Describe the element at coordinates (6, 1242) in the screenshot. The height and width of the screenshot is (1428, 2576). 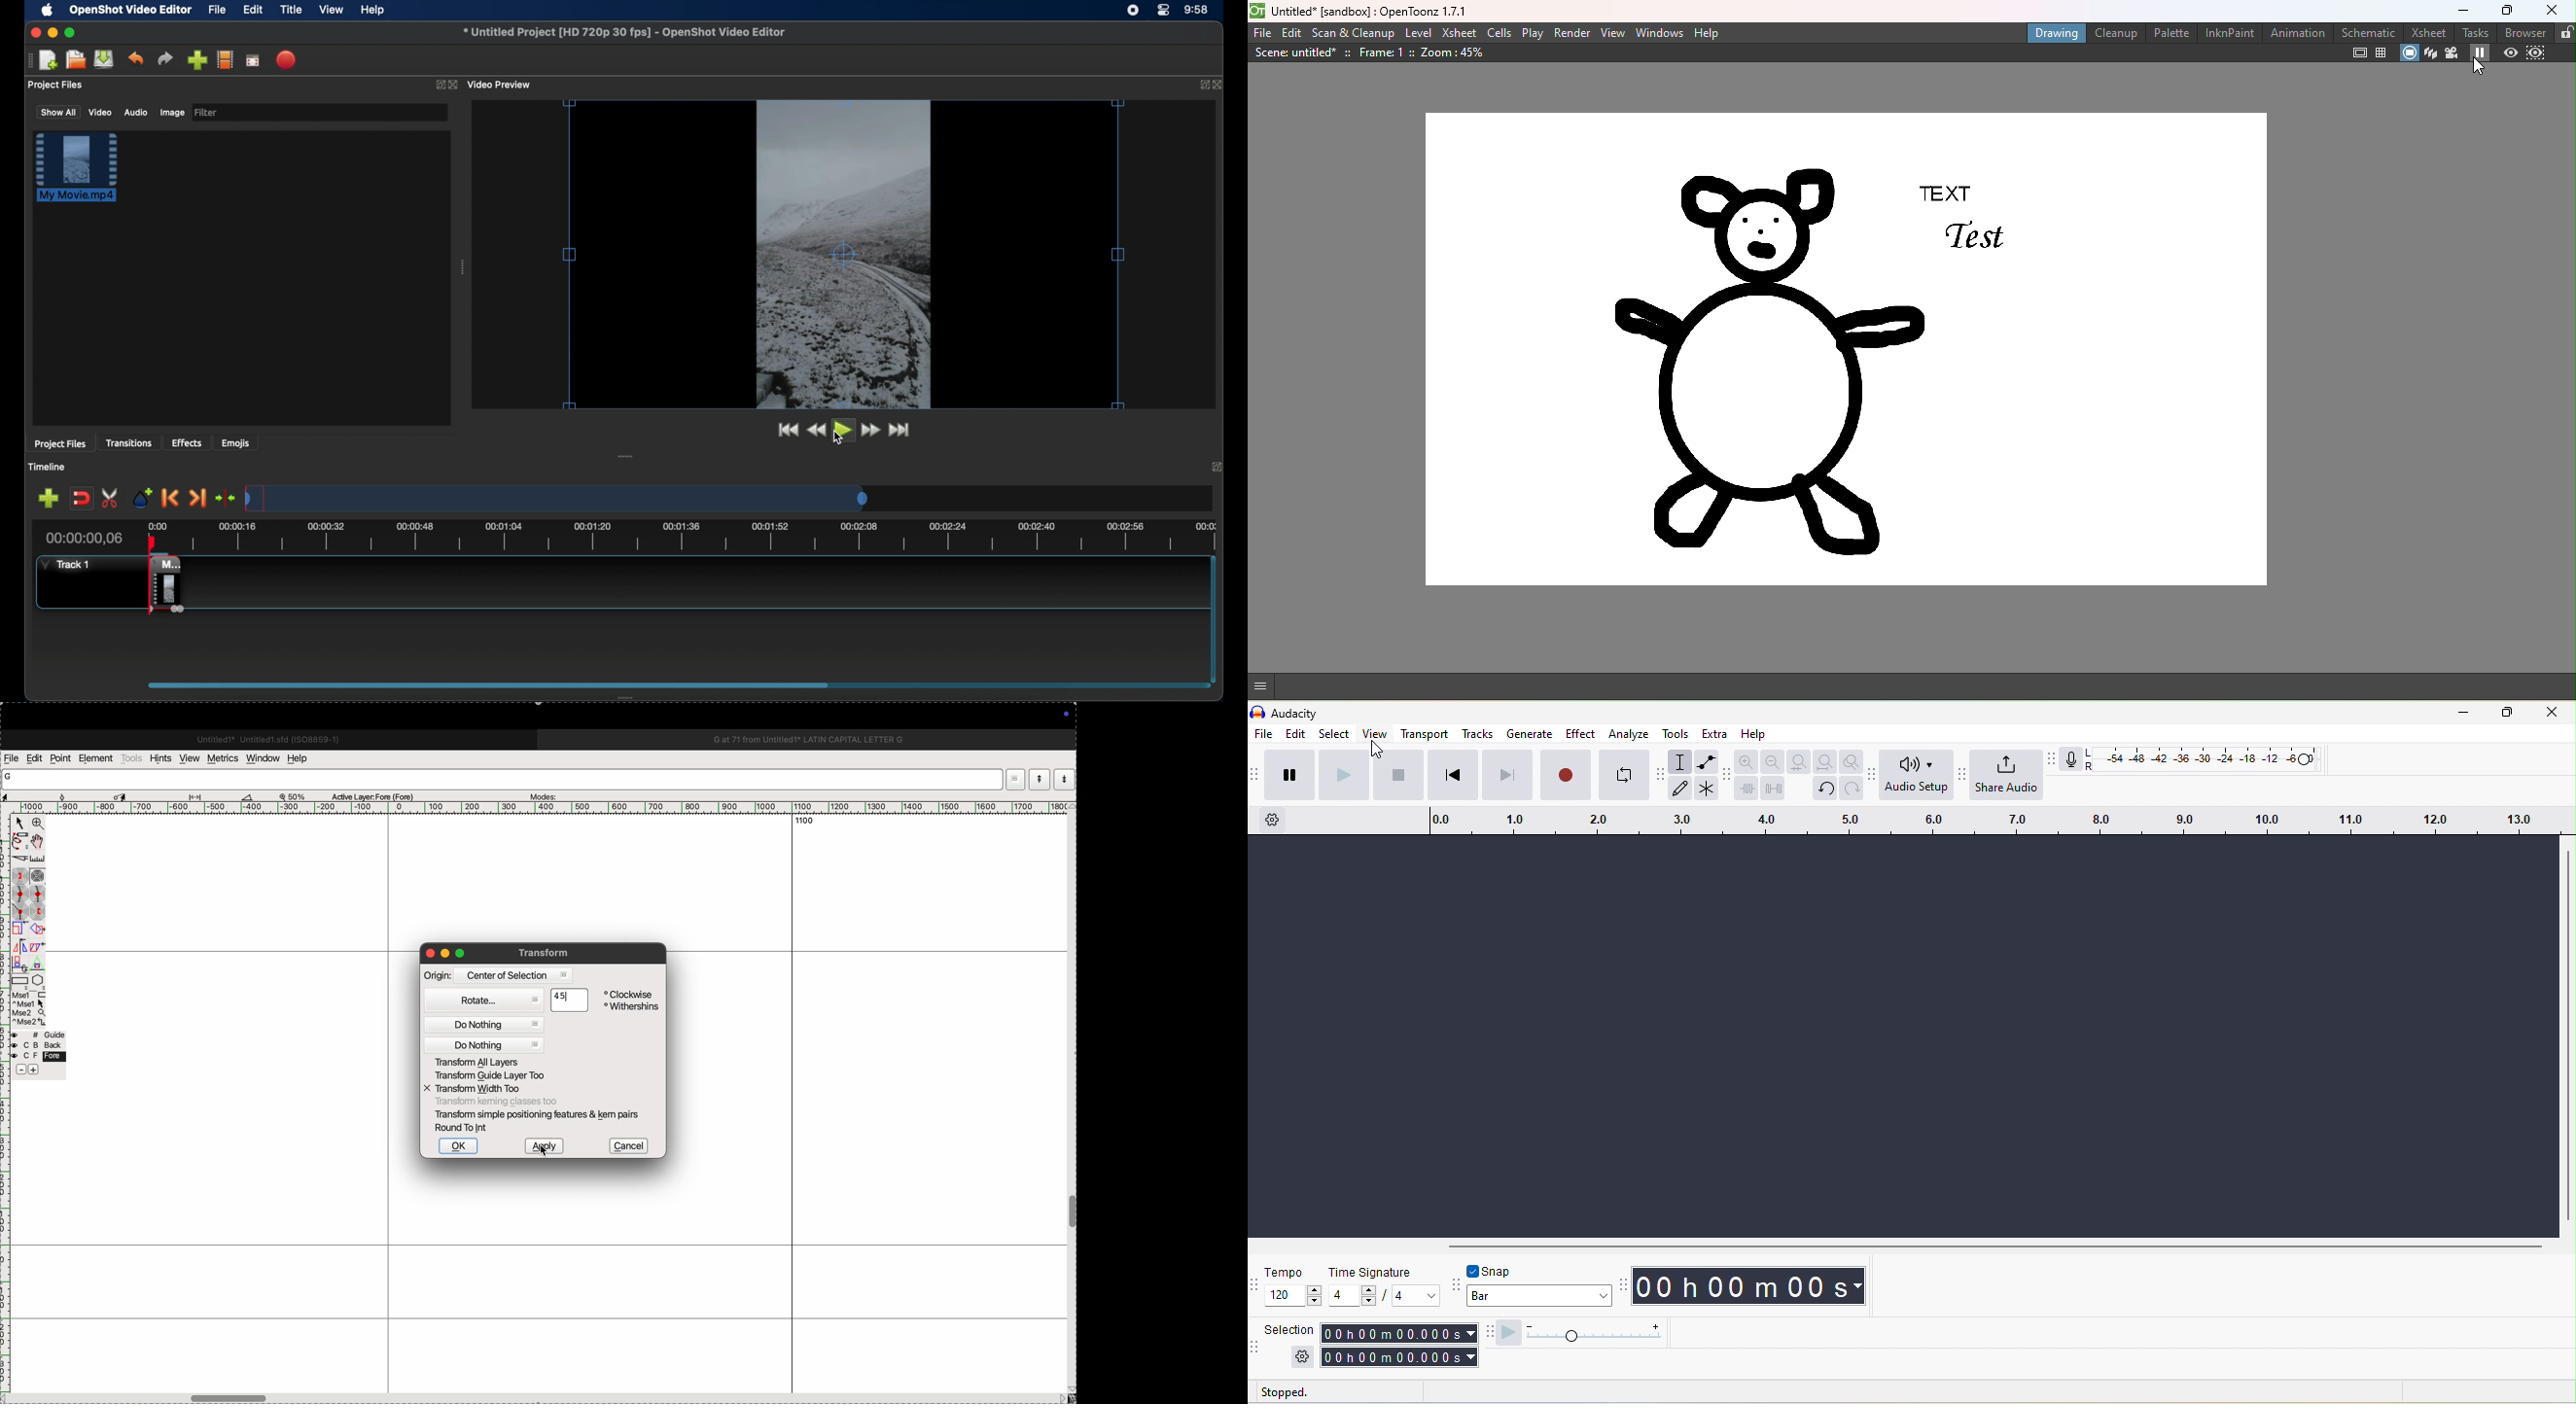
I see `ruler` at that location.